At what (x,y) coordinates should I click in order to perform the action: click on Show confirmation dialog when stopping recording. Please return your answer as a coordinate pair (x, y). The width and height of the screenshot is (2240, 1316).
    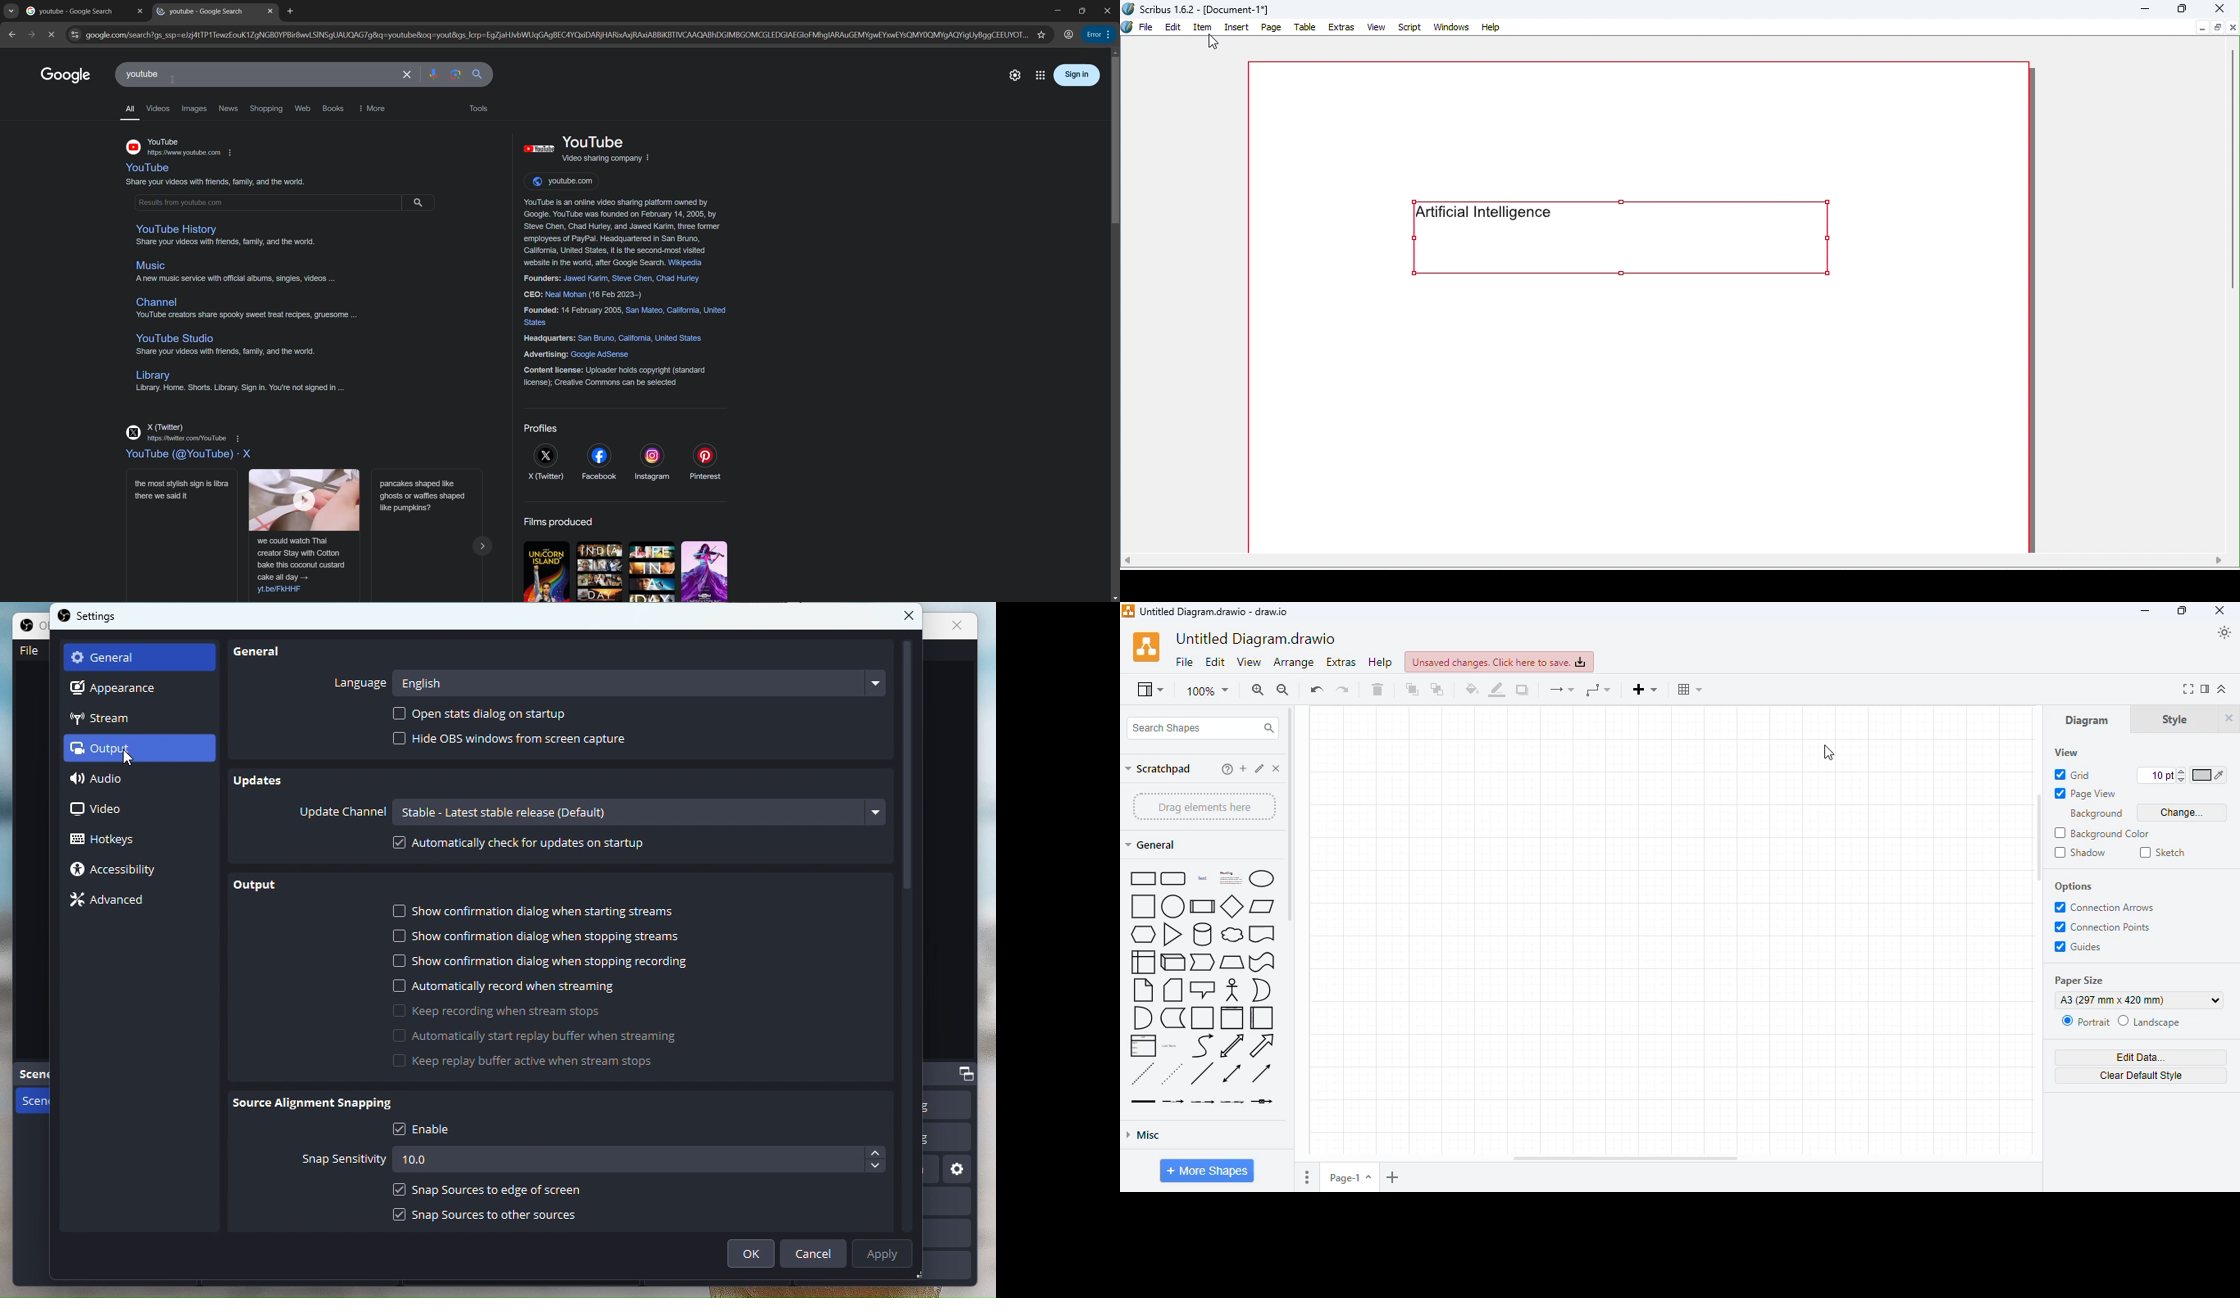
    Looking at the image, I should click on (539, 962).